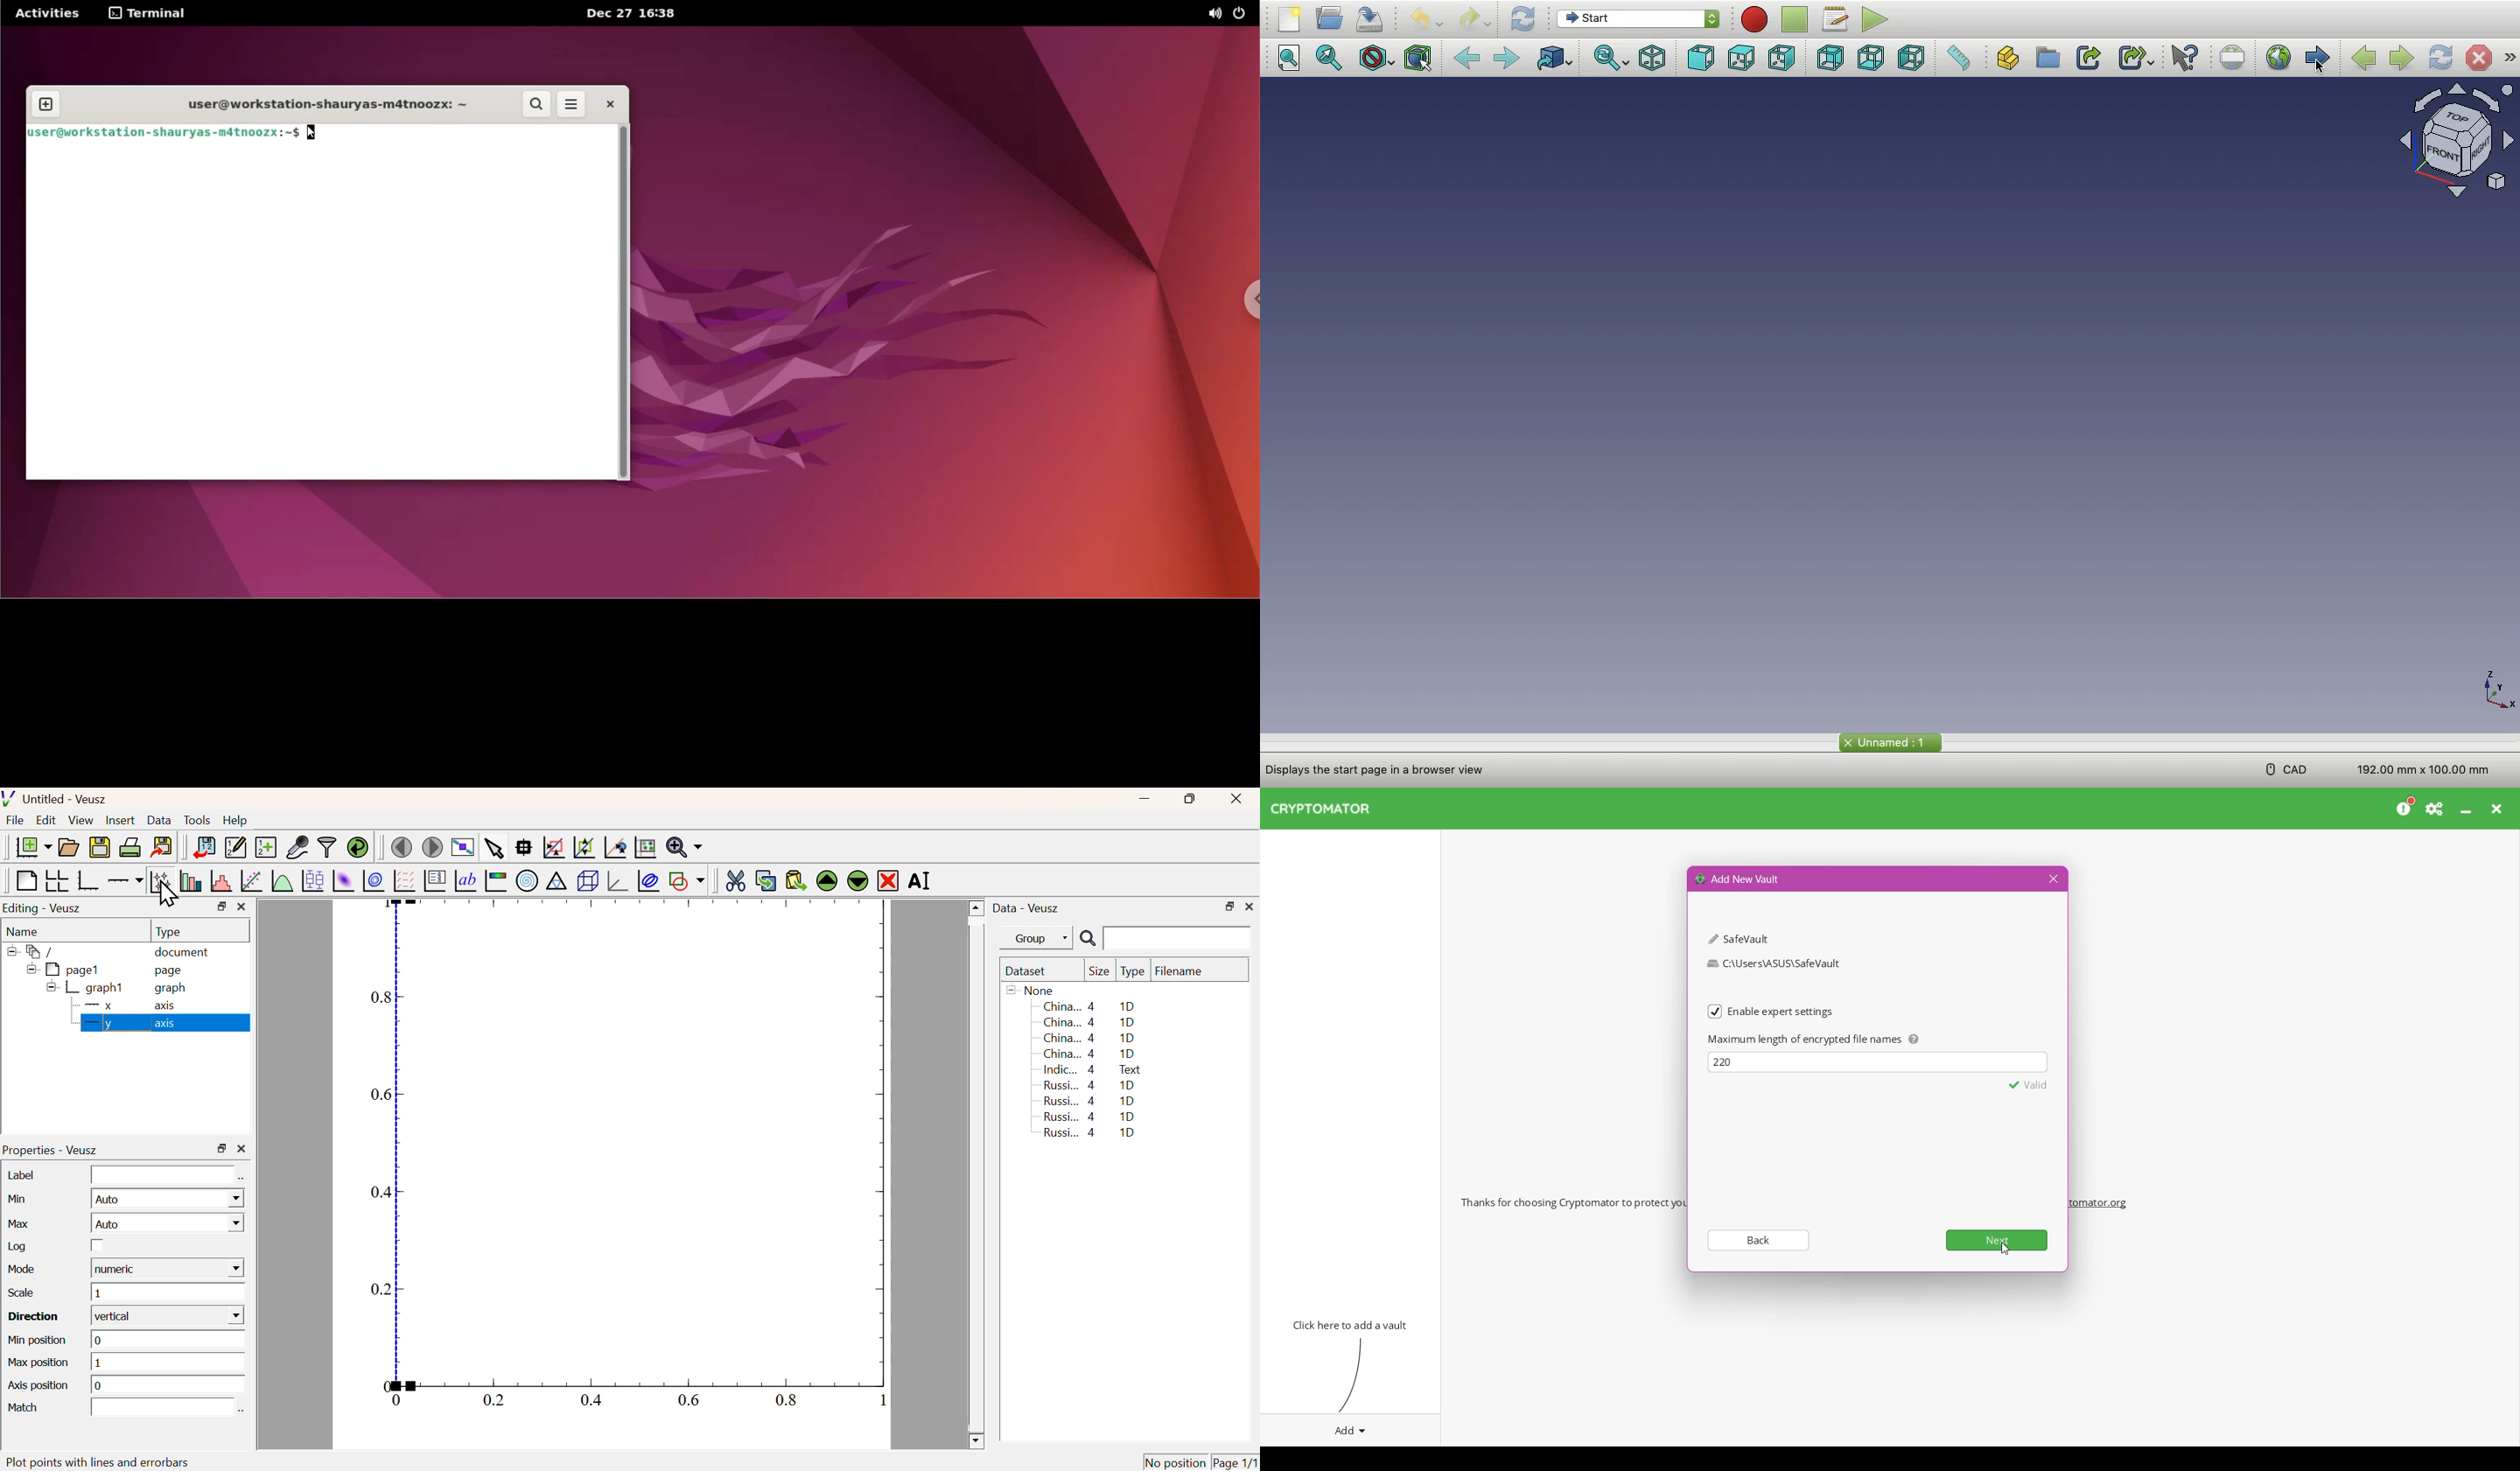 Image resolution: width=2520 pixels, height=1484 pixels. What do you see at coordinates (1470, 58) in the screenshot?
I see `Back` at bounding box center [1470, 58].